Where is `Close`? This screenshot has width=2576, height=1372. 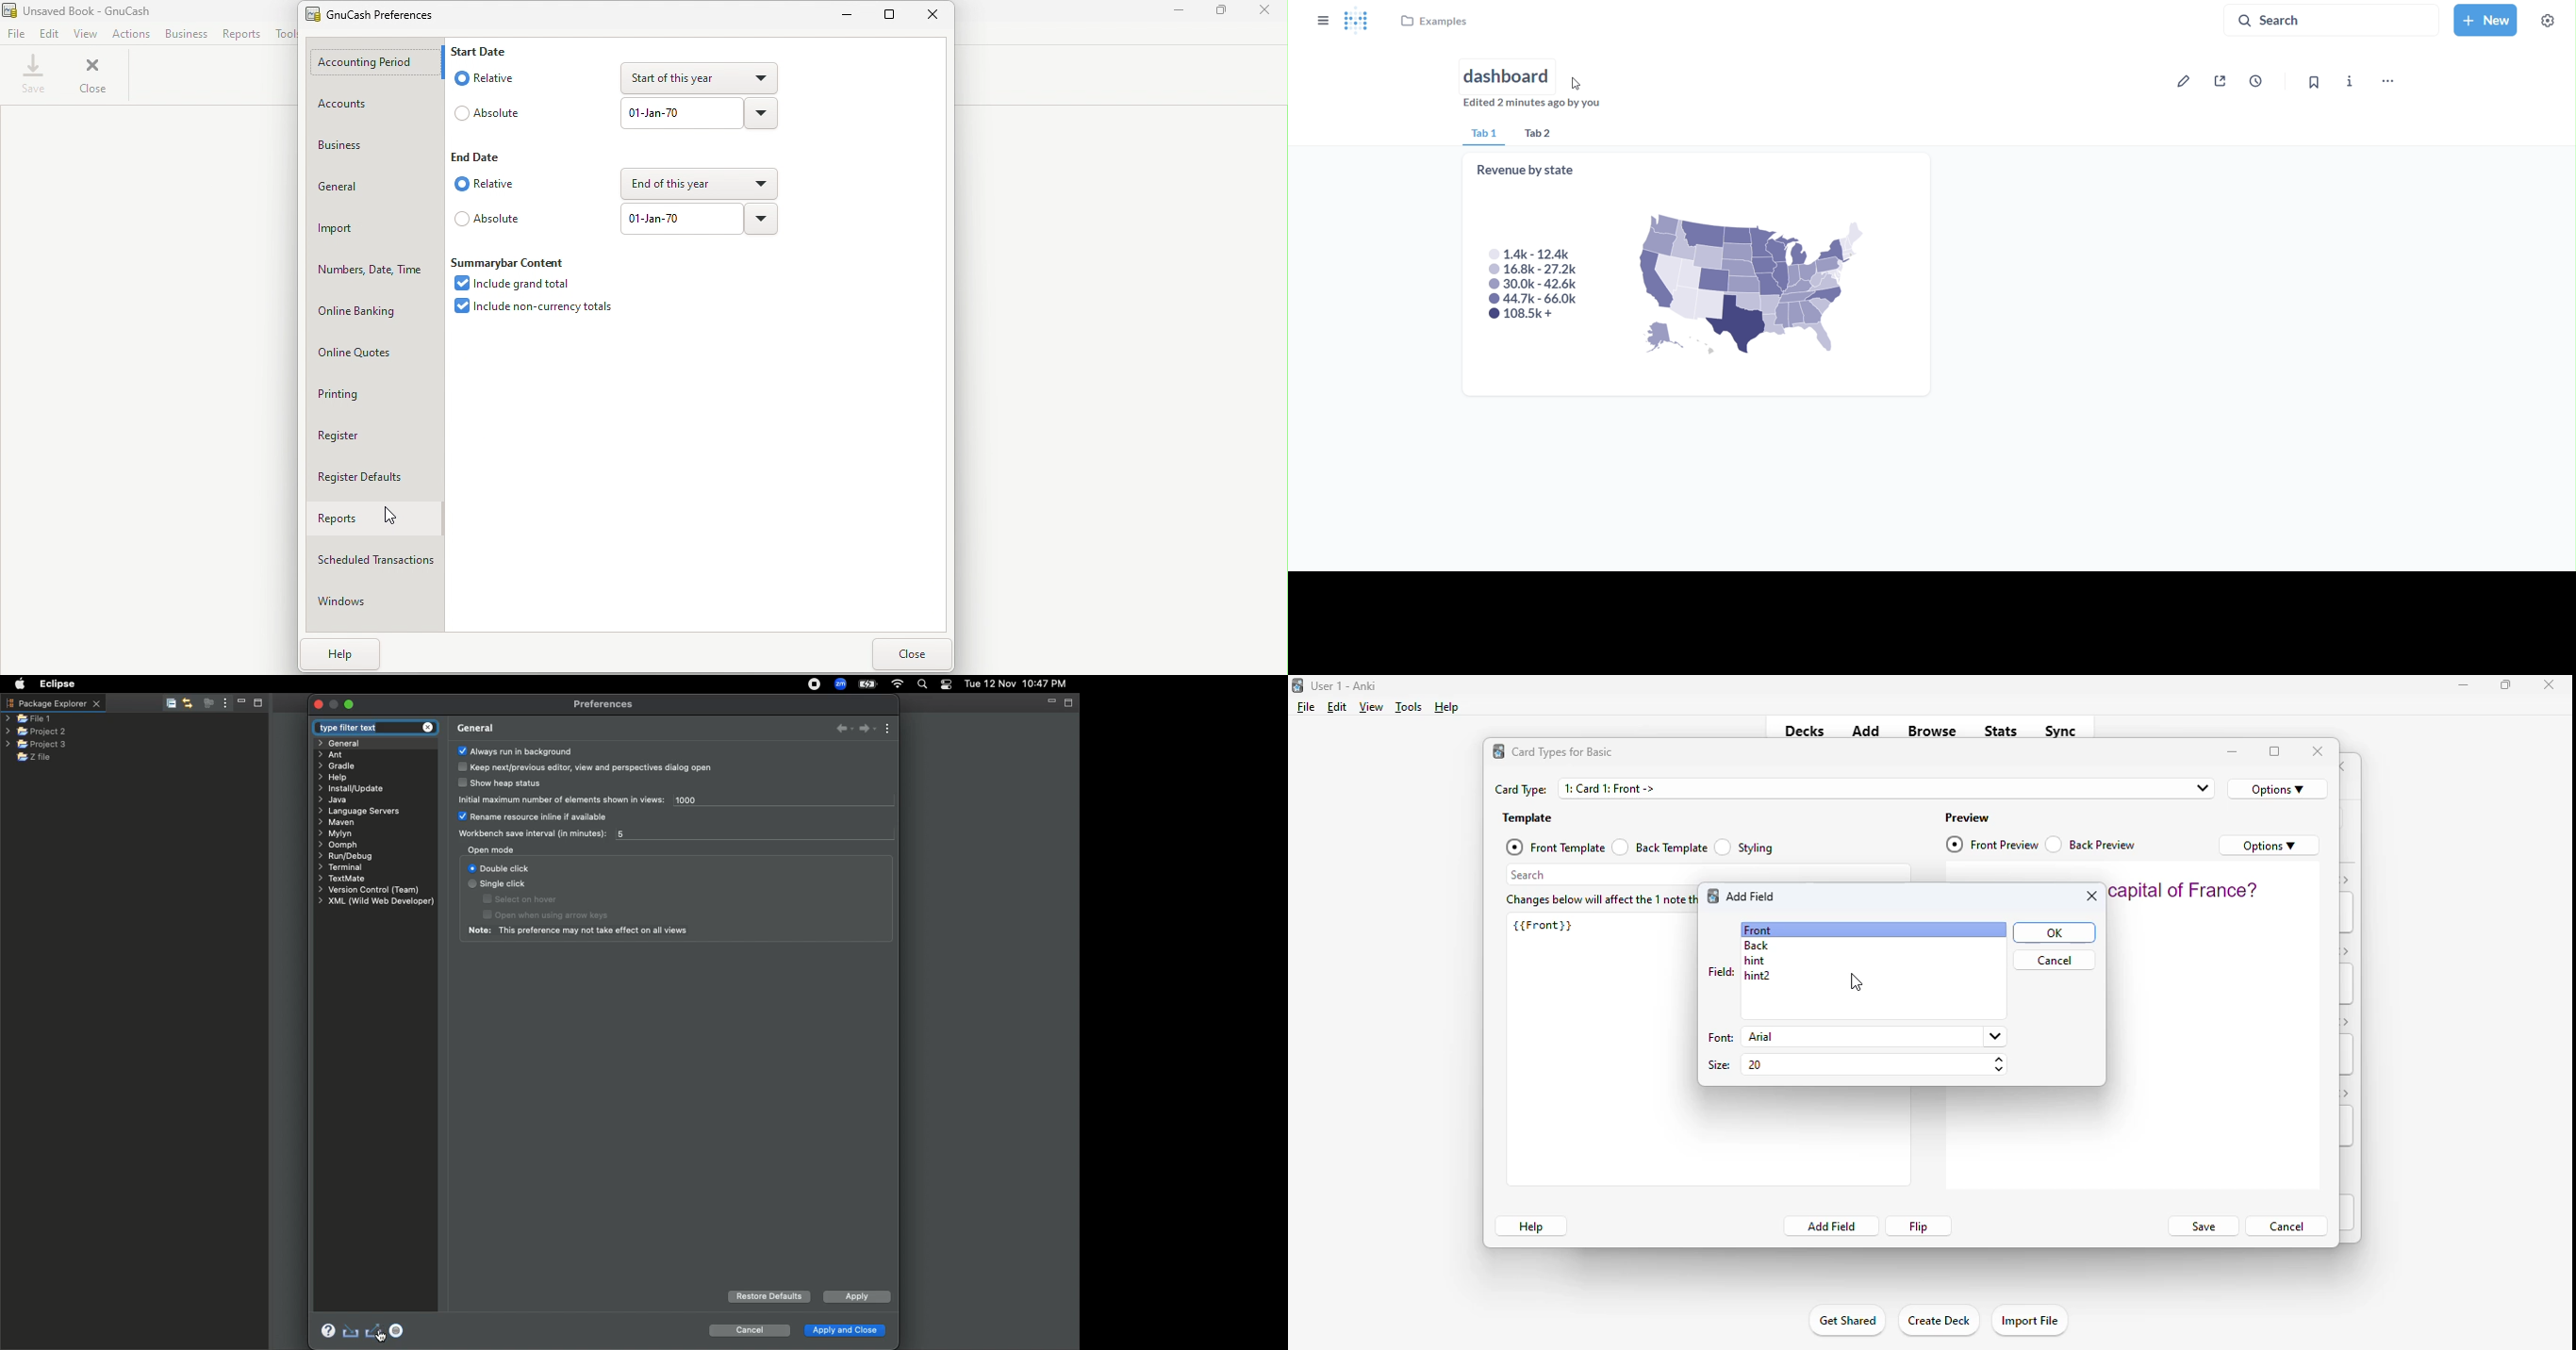
Close is located at coordinates (96, 77).